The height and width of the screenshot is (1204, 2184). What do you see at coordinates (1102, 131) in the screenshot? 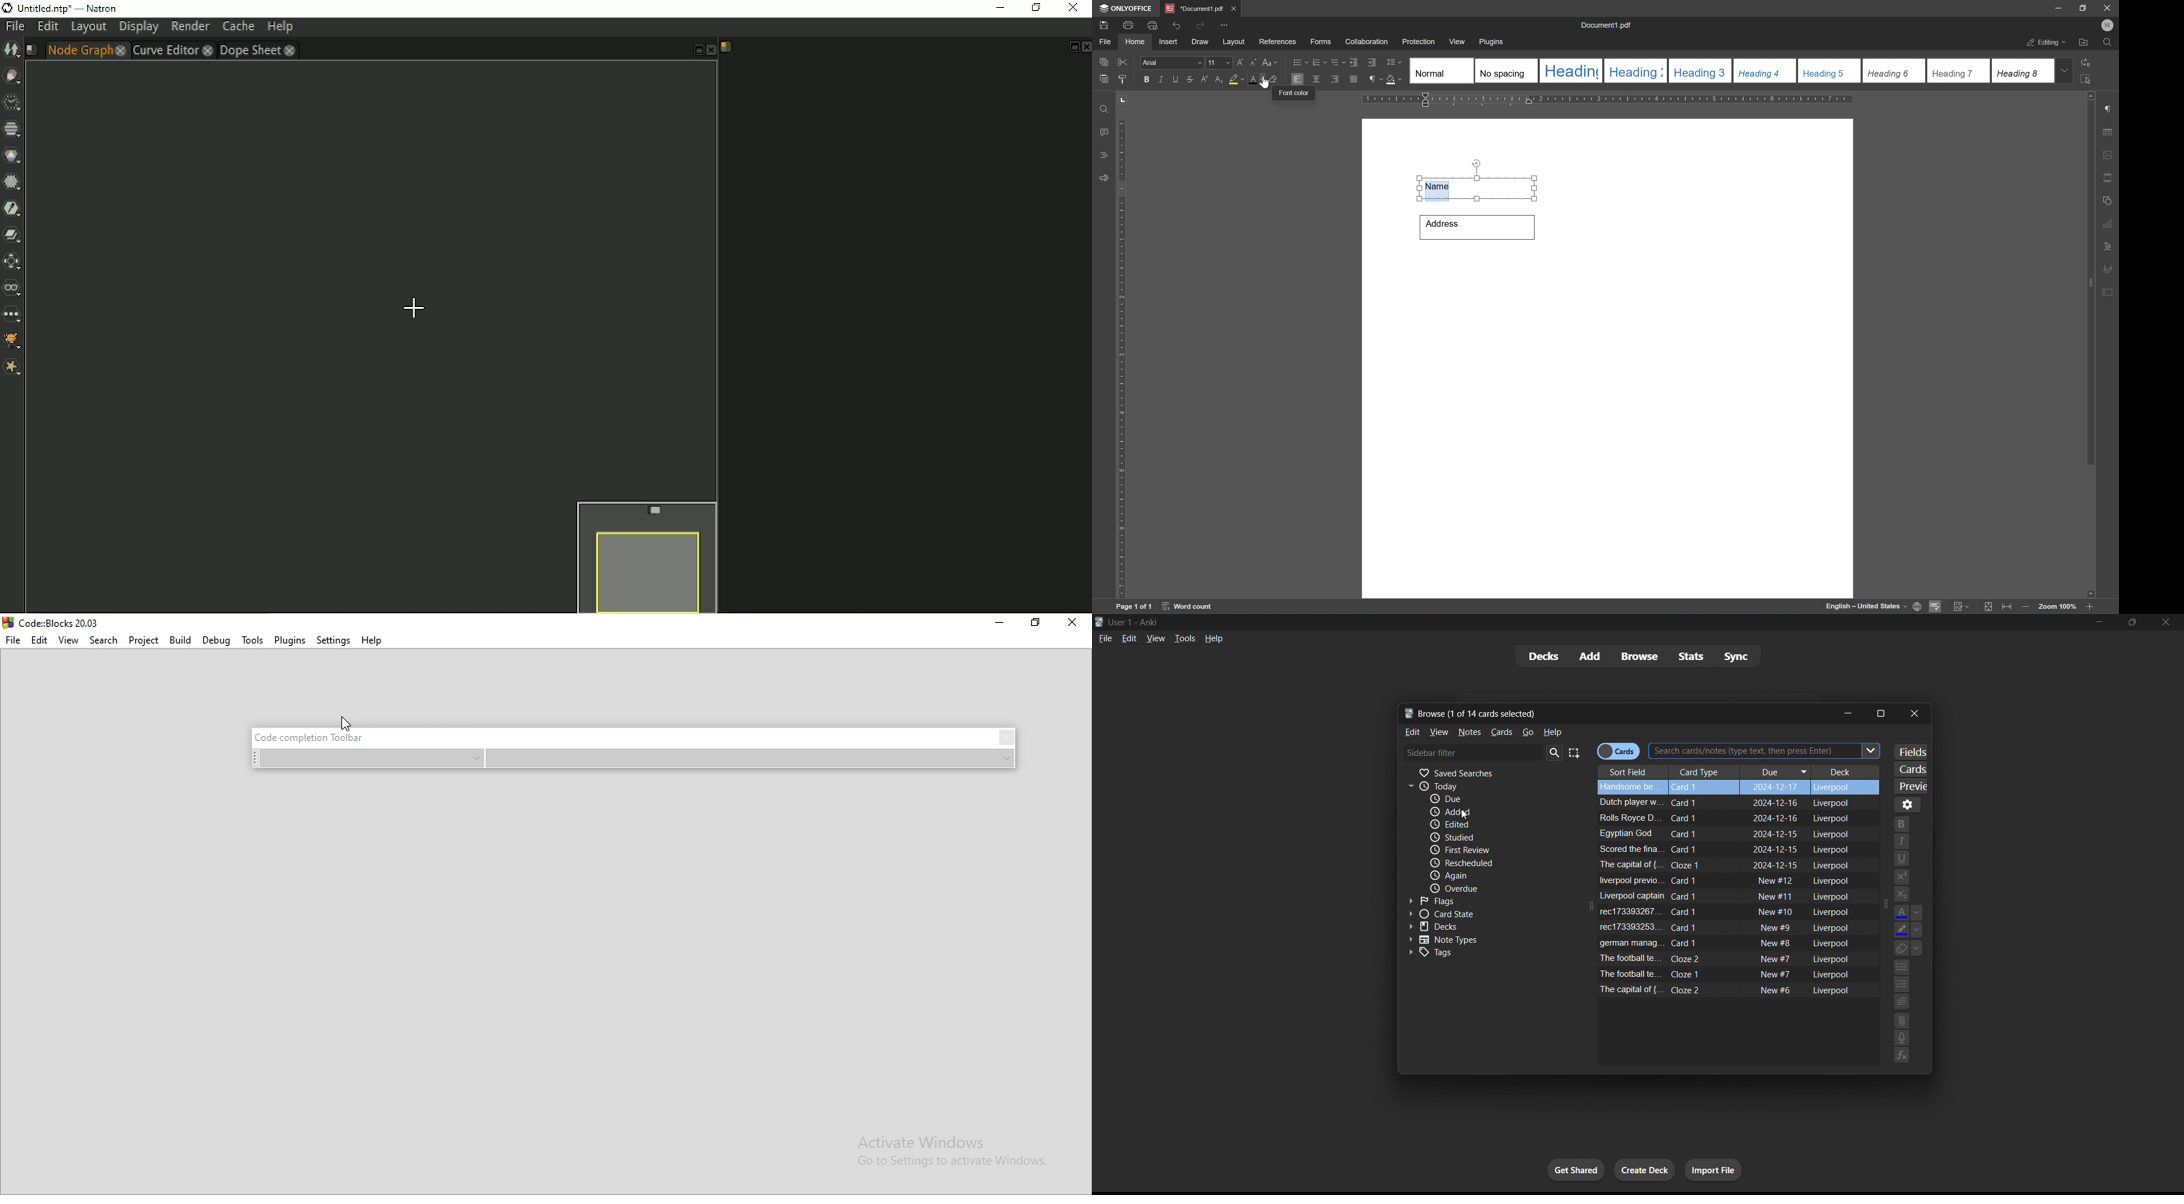
I see `comment` at bounding box center [1102, 131].